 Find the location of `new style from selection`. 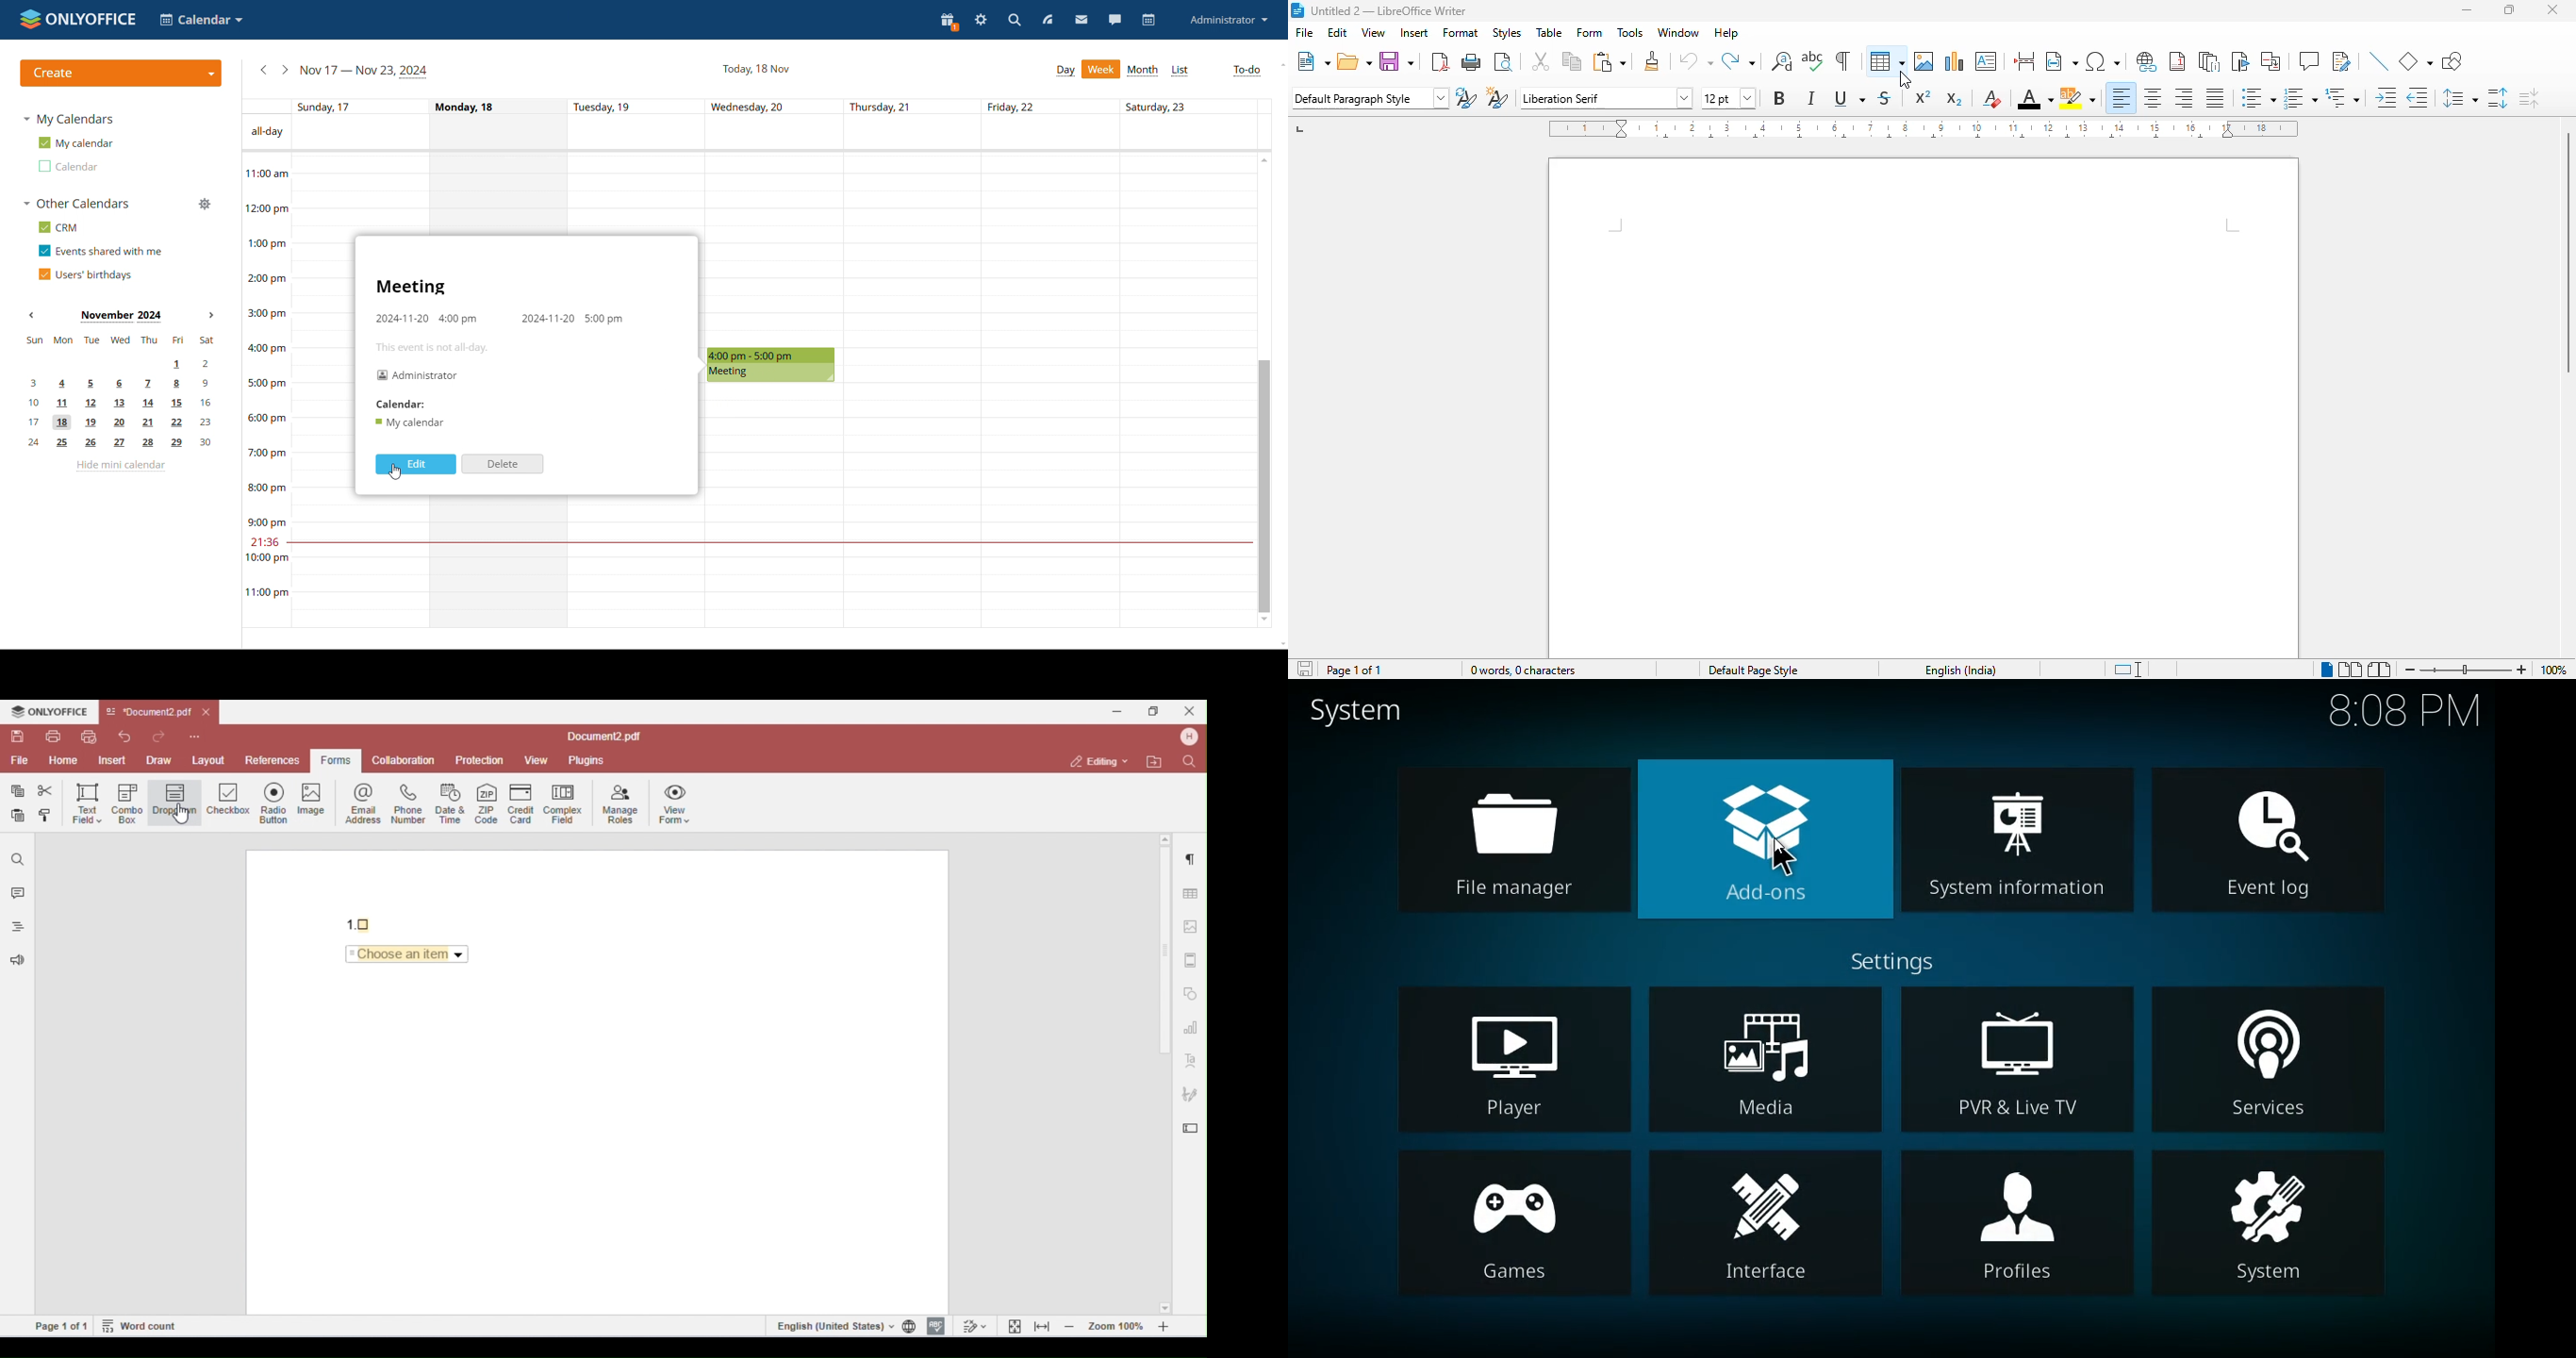

new style from selection is located at coordinates (1497, 98).